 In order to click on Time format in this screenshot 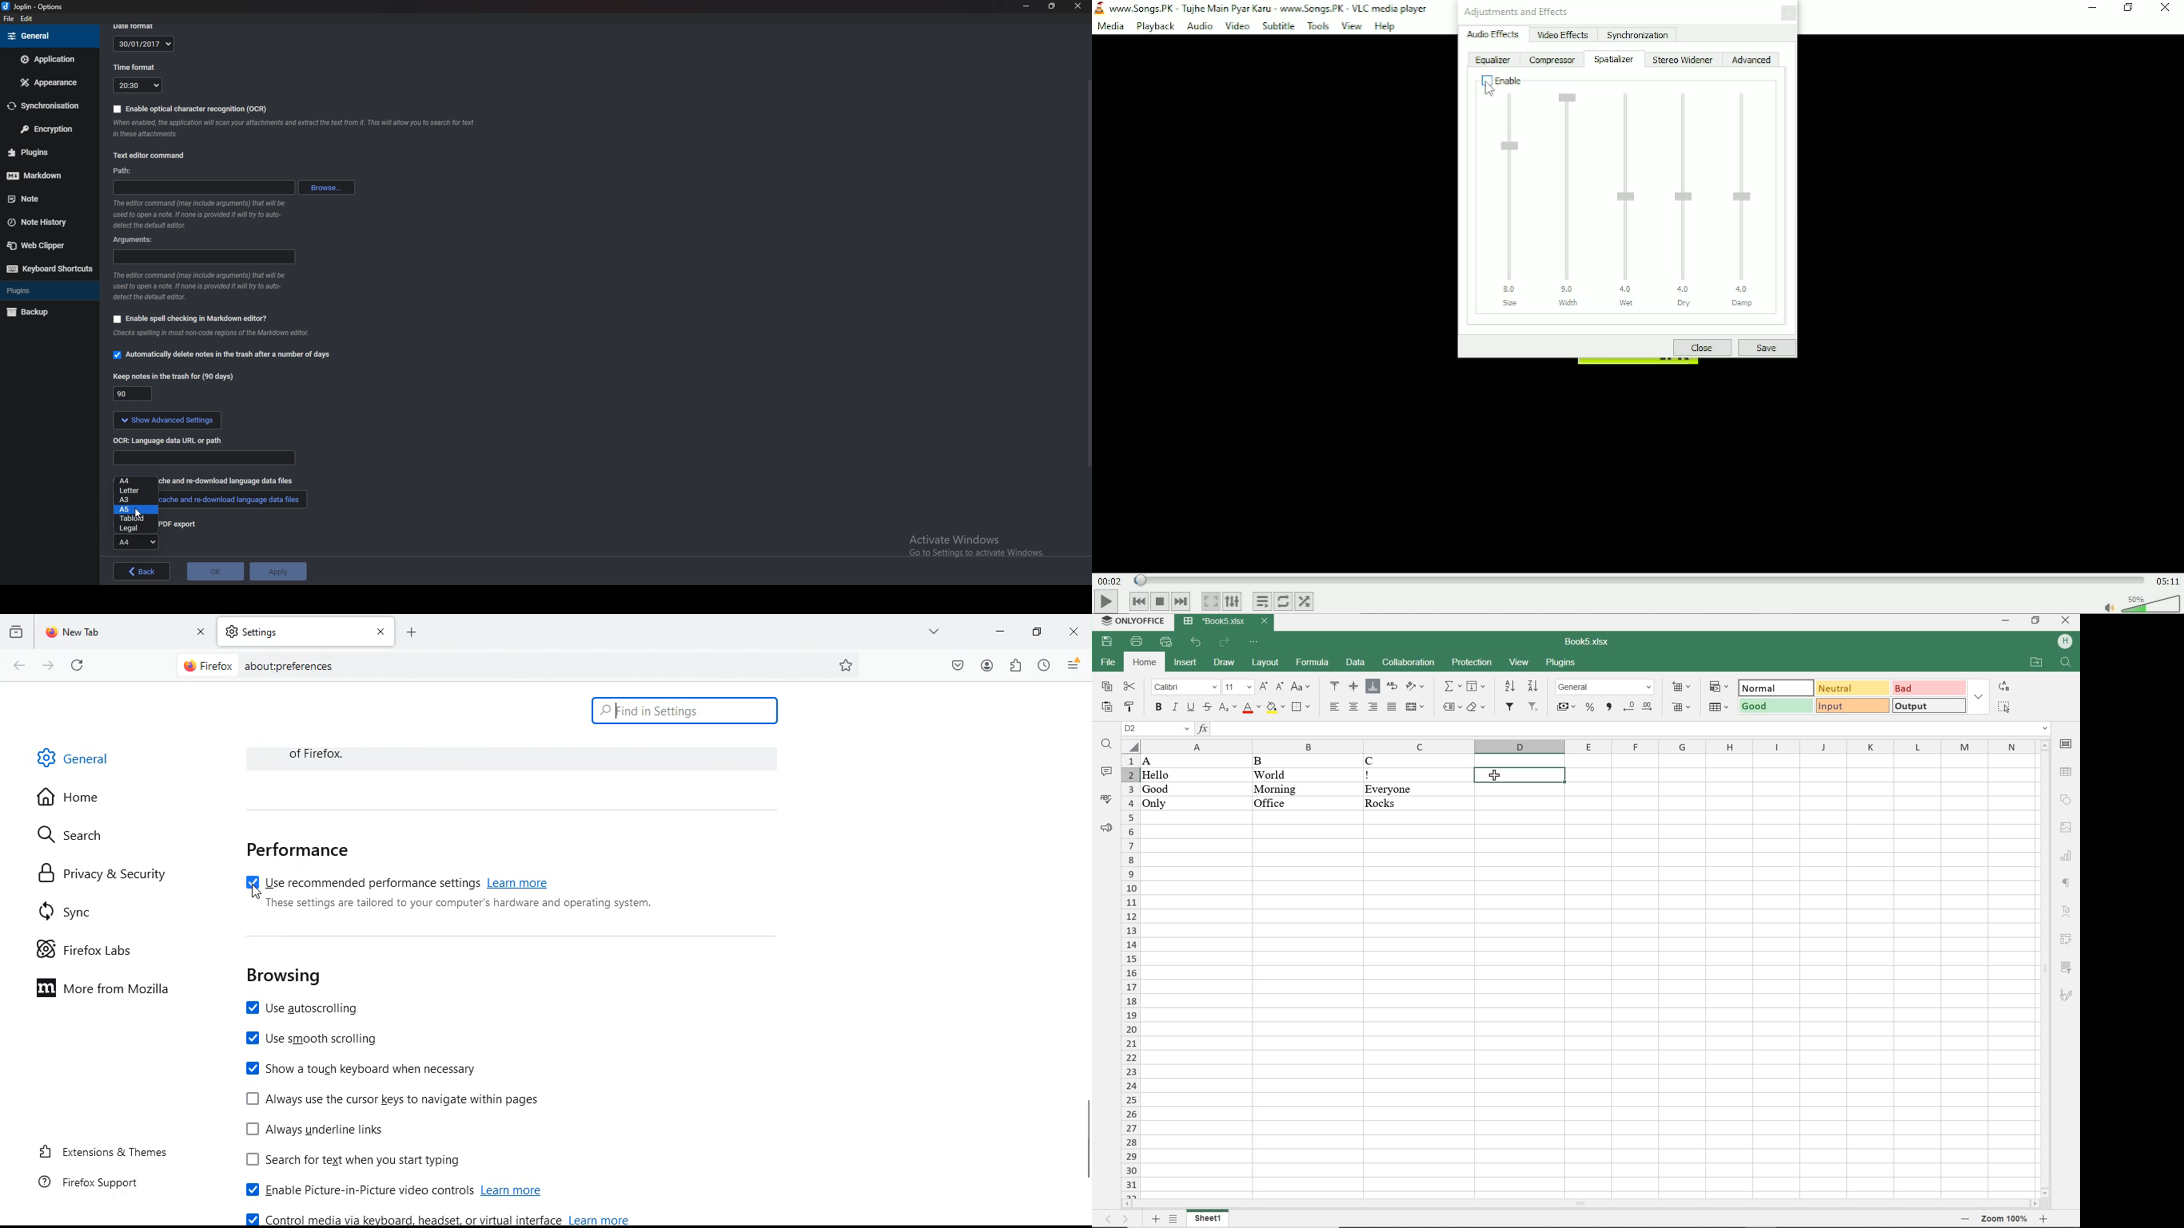, I will do `click(135, 66)`.